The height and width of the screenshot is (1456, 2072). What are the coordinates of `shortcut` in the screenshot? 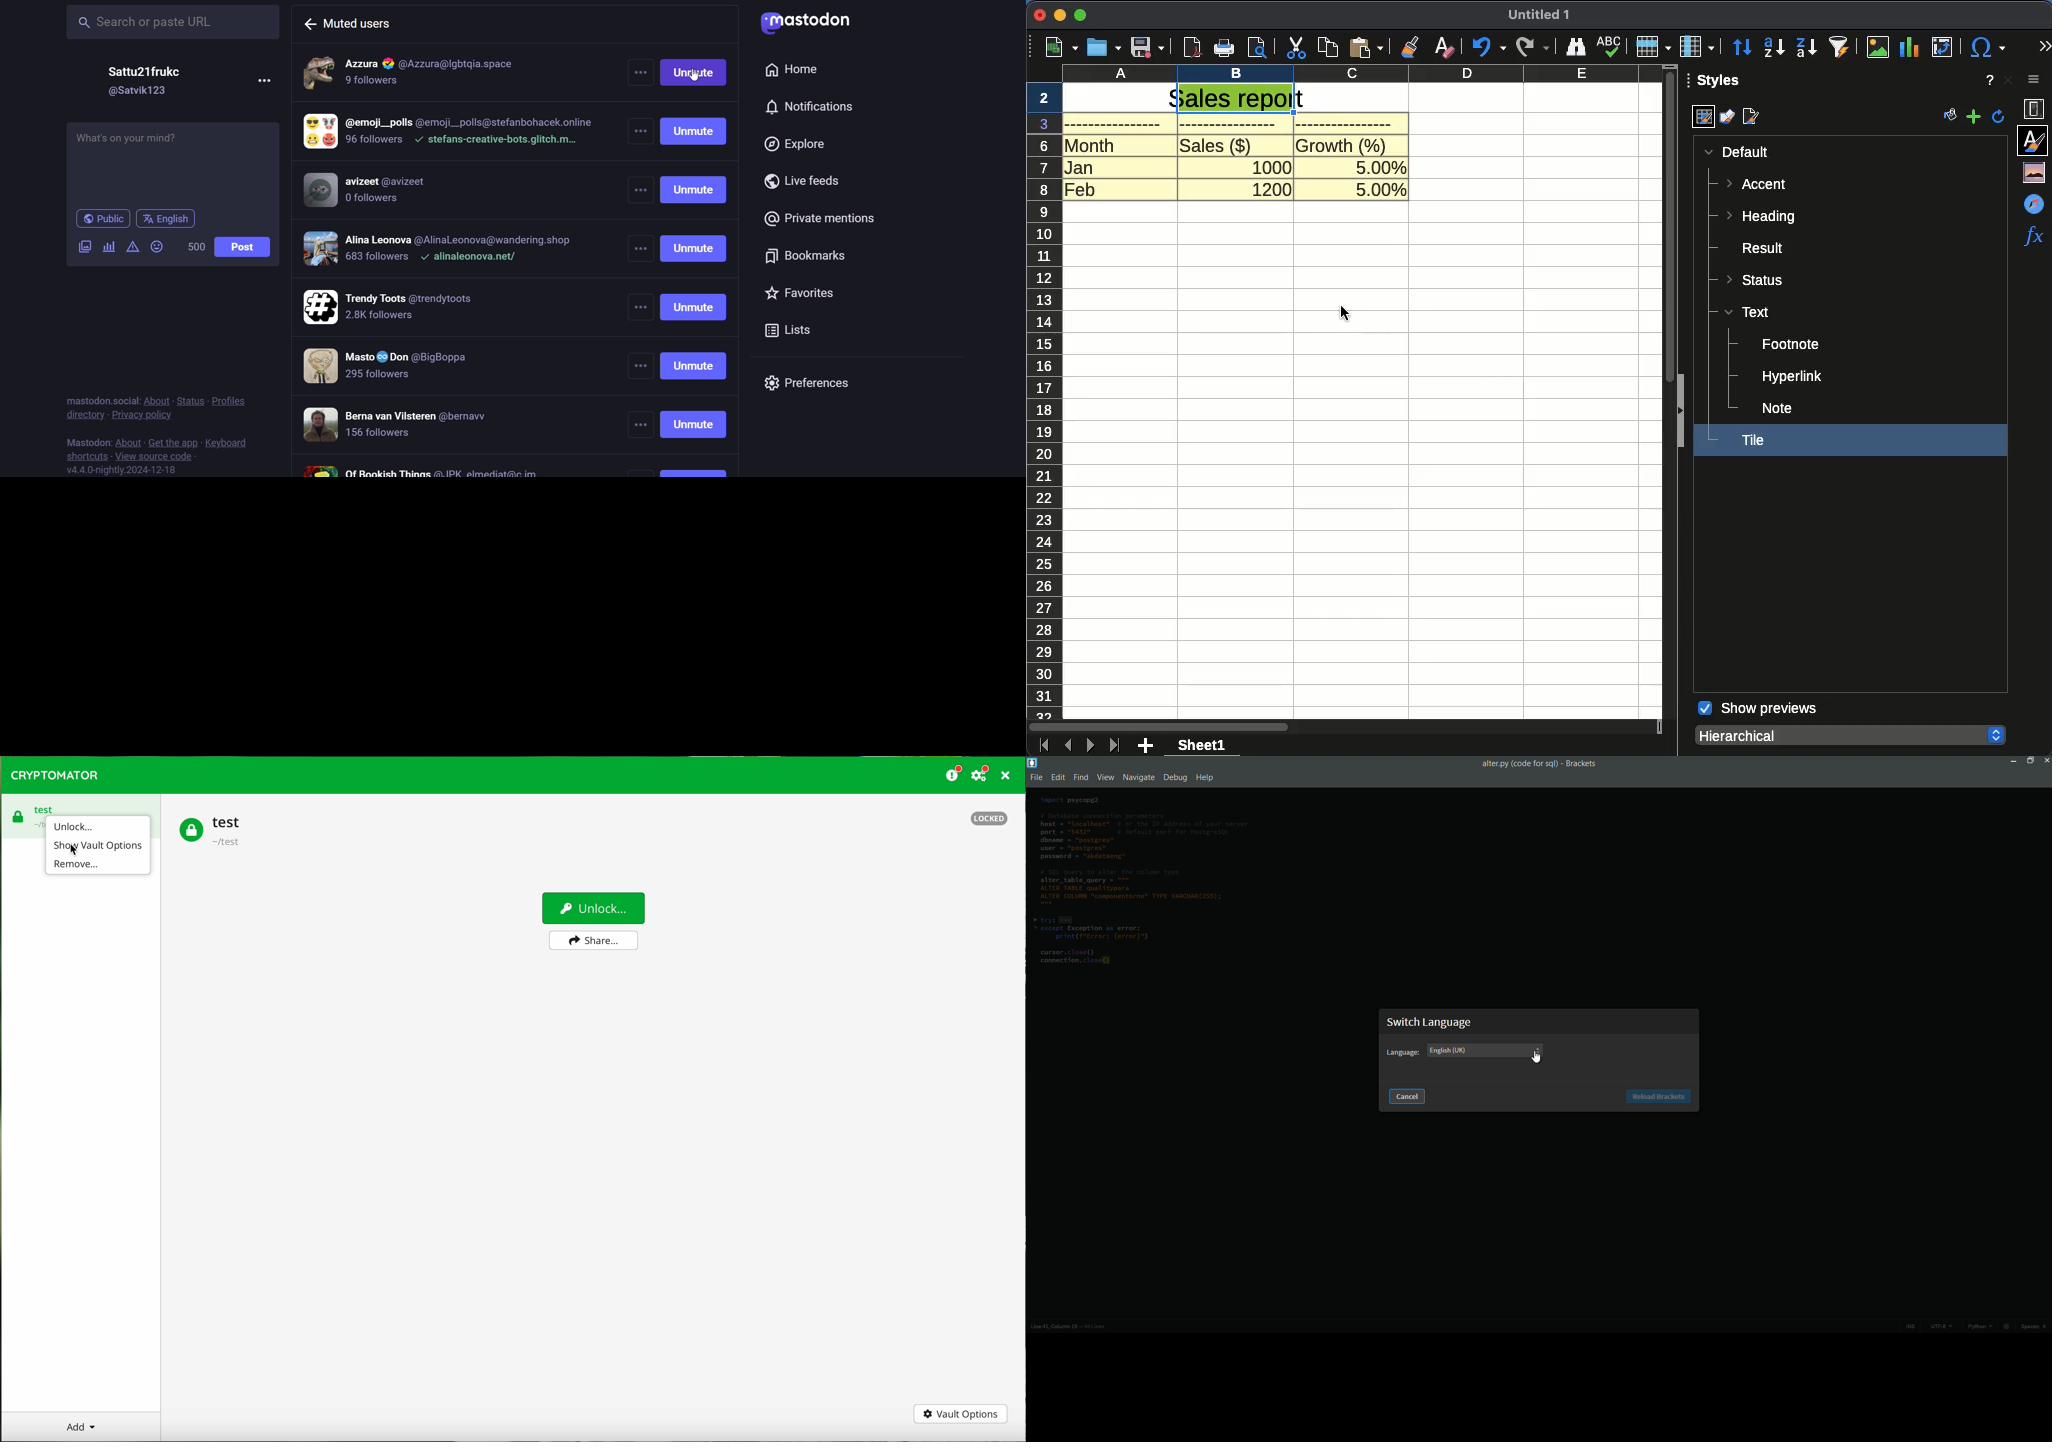 It's located at (86, 456).